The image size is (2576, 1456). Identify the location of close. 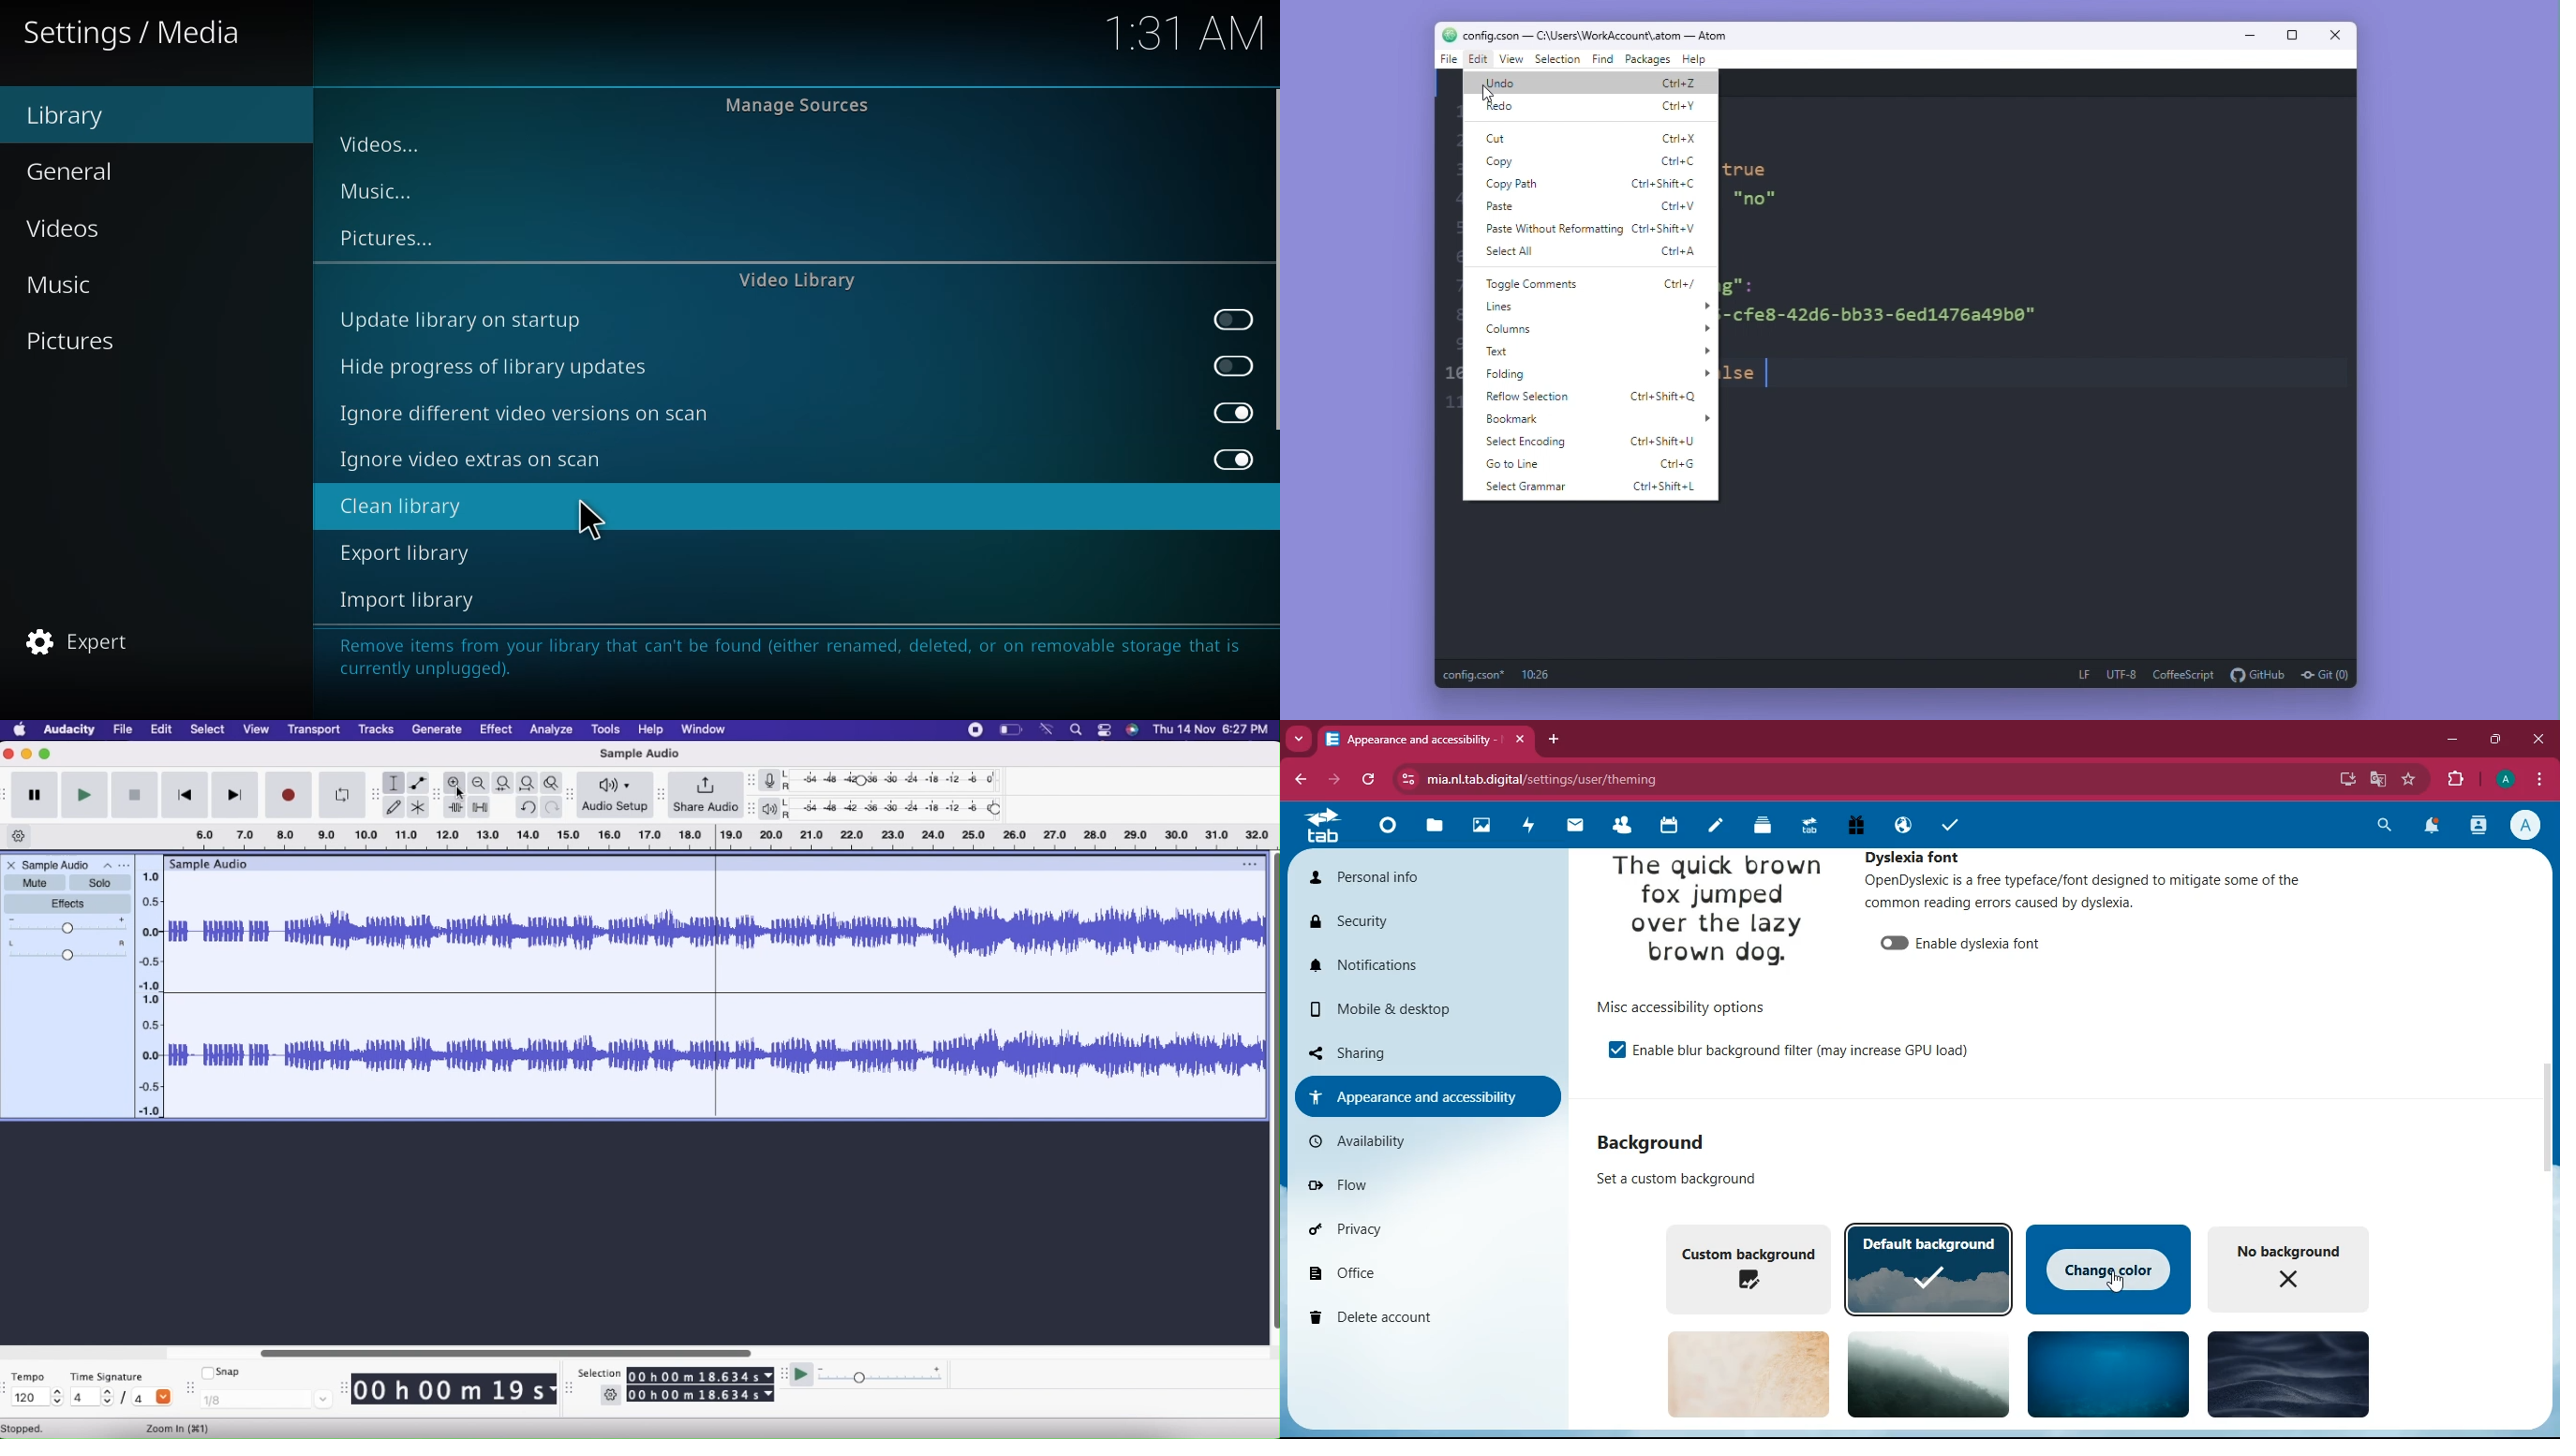
(2539, 740).